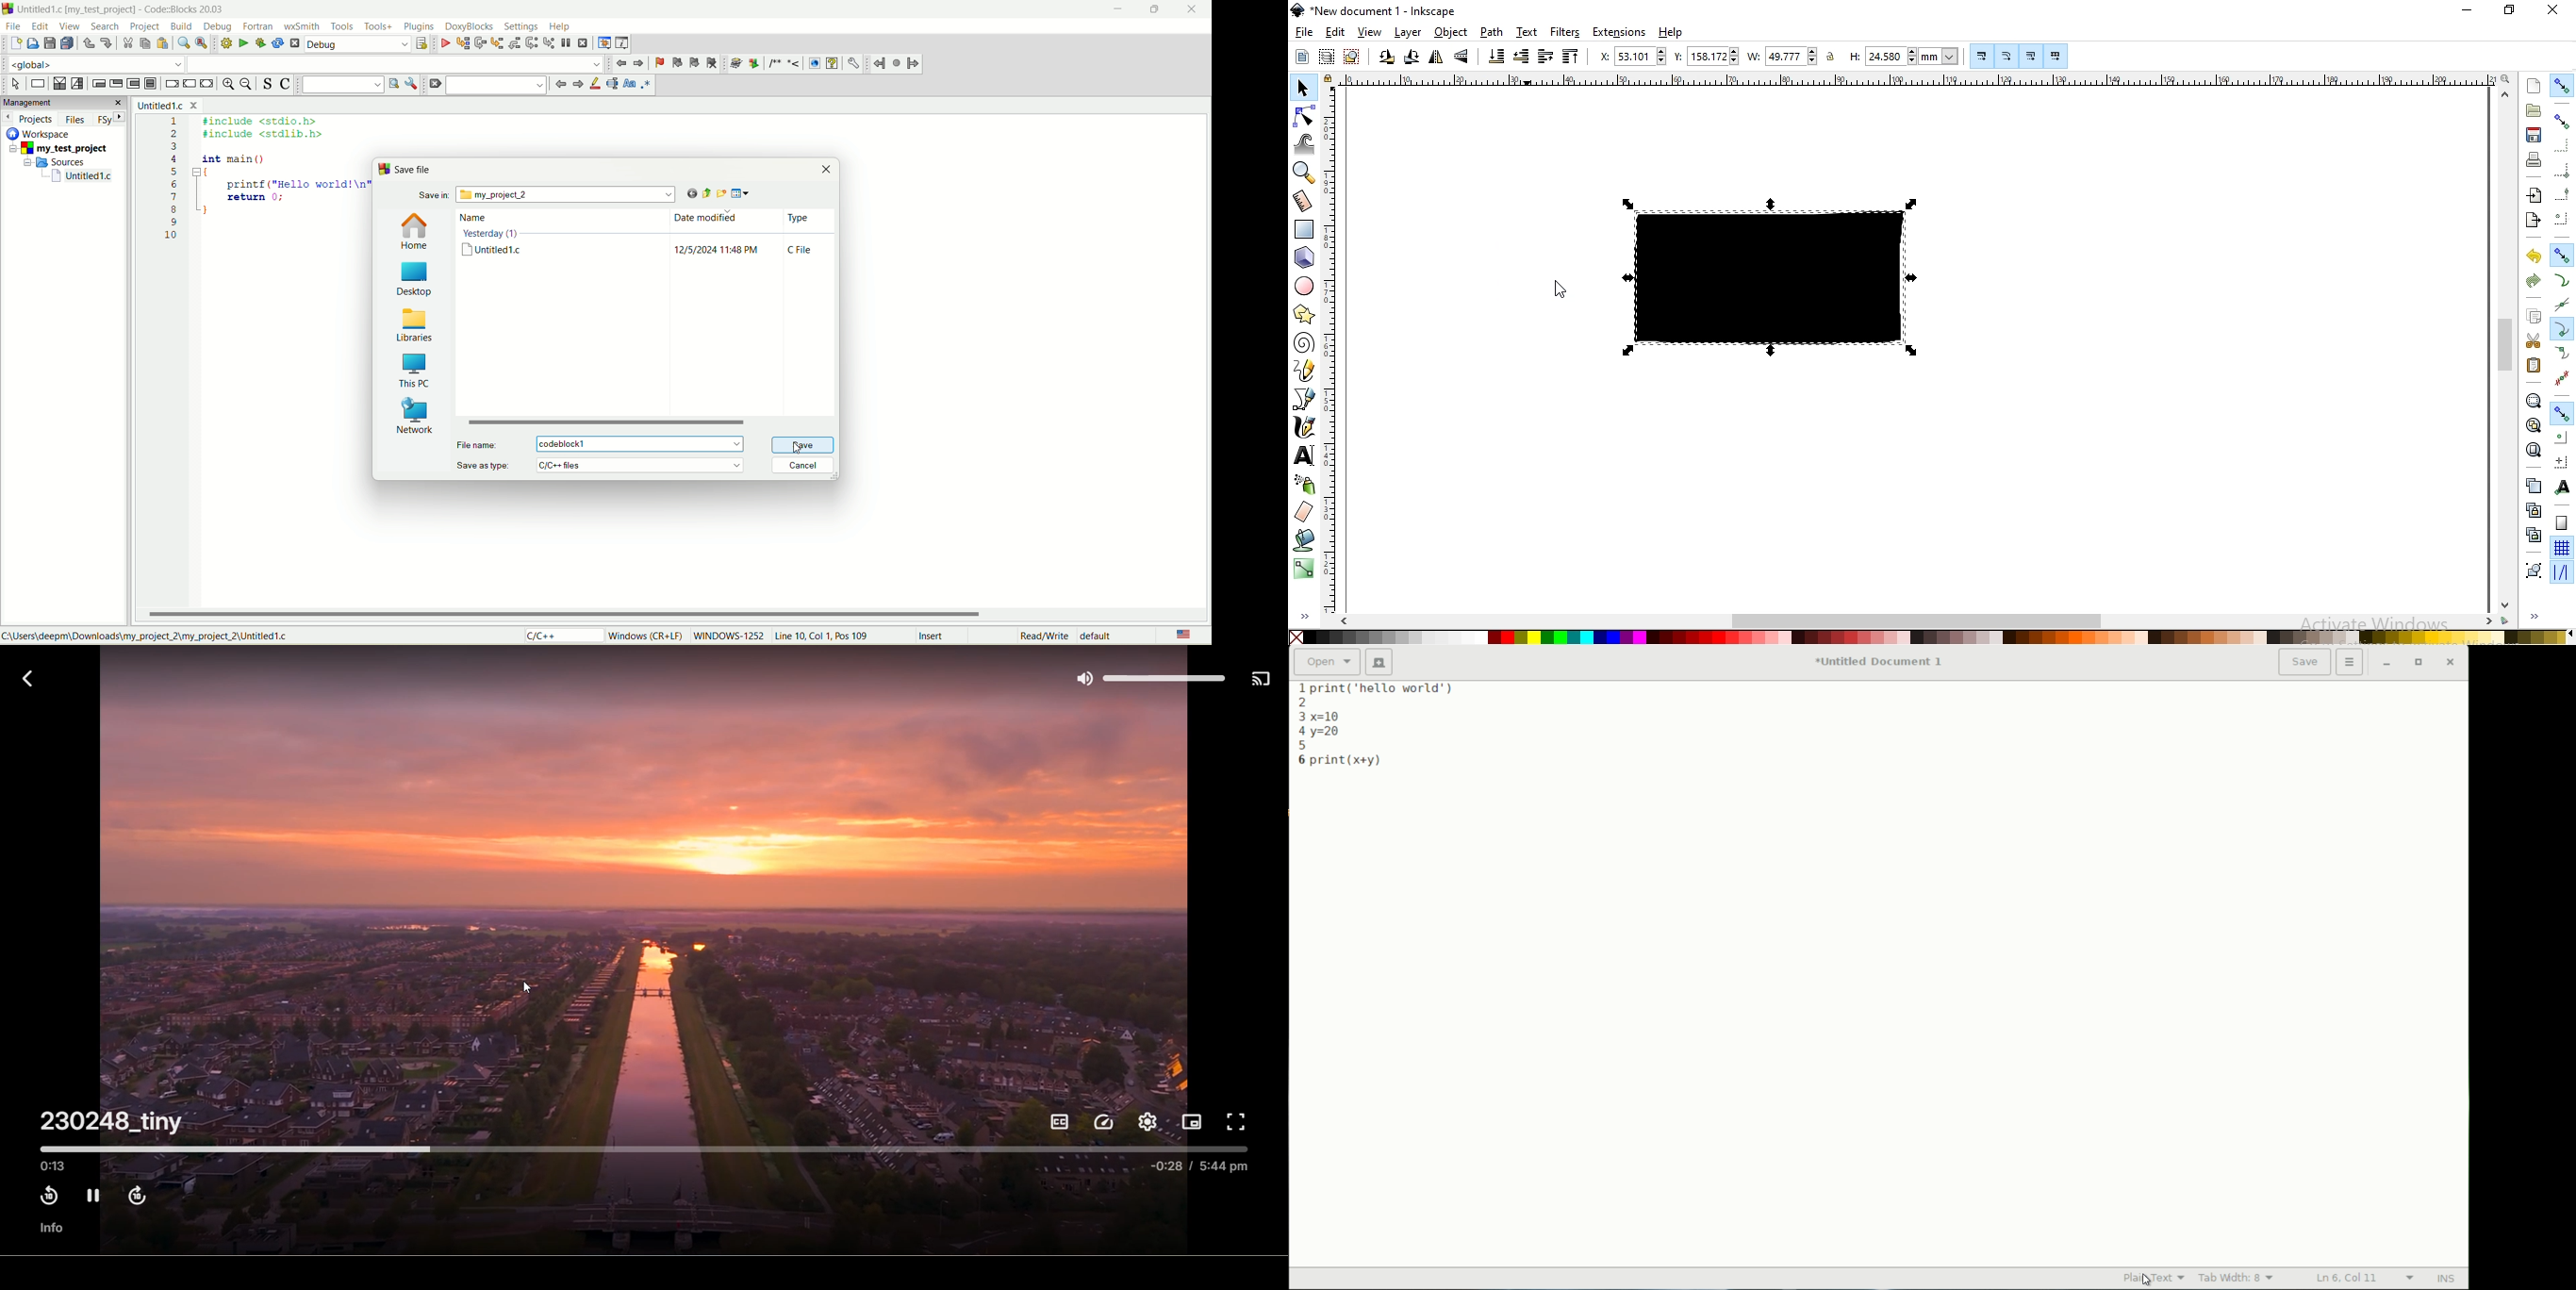 The height and width of the screenshot is (1316, 2576). I want to click on Cursor, so click(1563, 289).